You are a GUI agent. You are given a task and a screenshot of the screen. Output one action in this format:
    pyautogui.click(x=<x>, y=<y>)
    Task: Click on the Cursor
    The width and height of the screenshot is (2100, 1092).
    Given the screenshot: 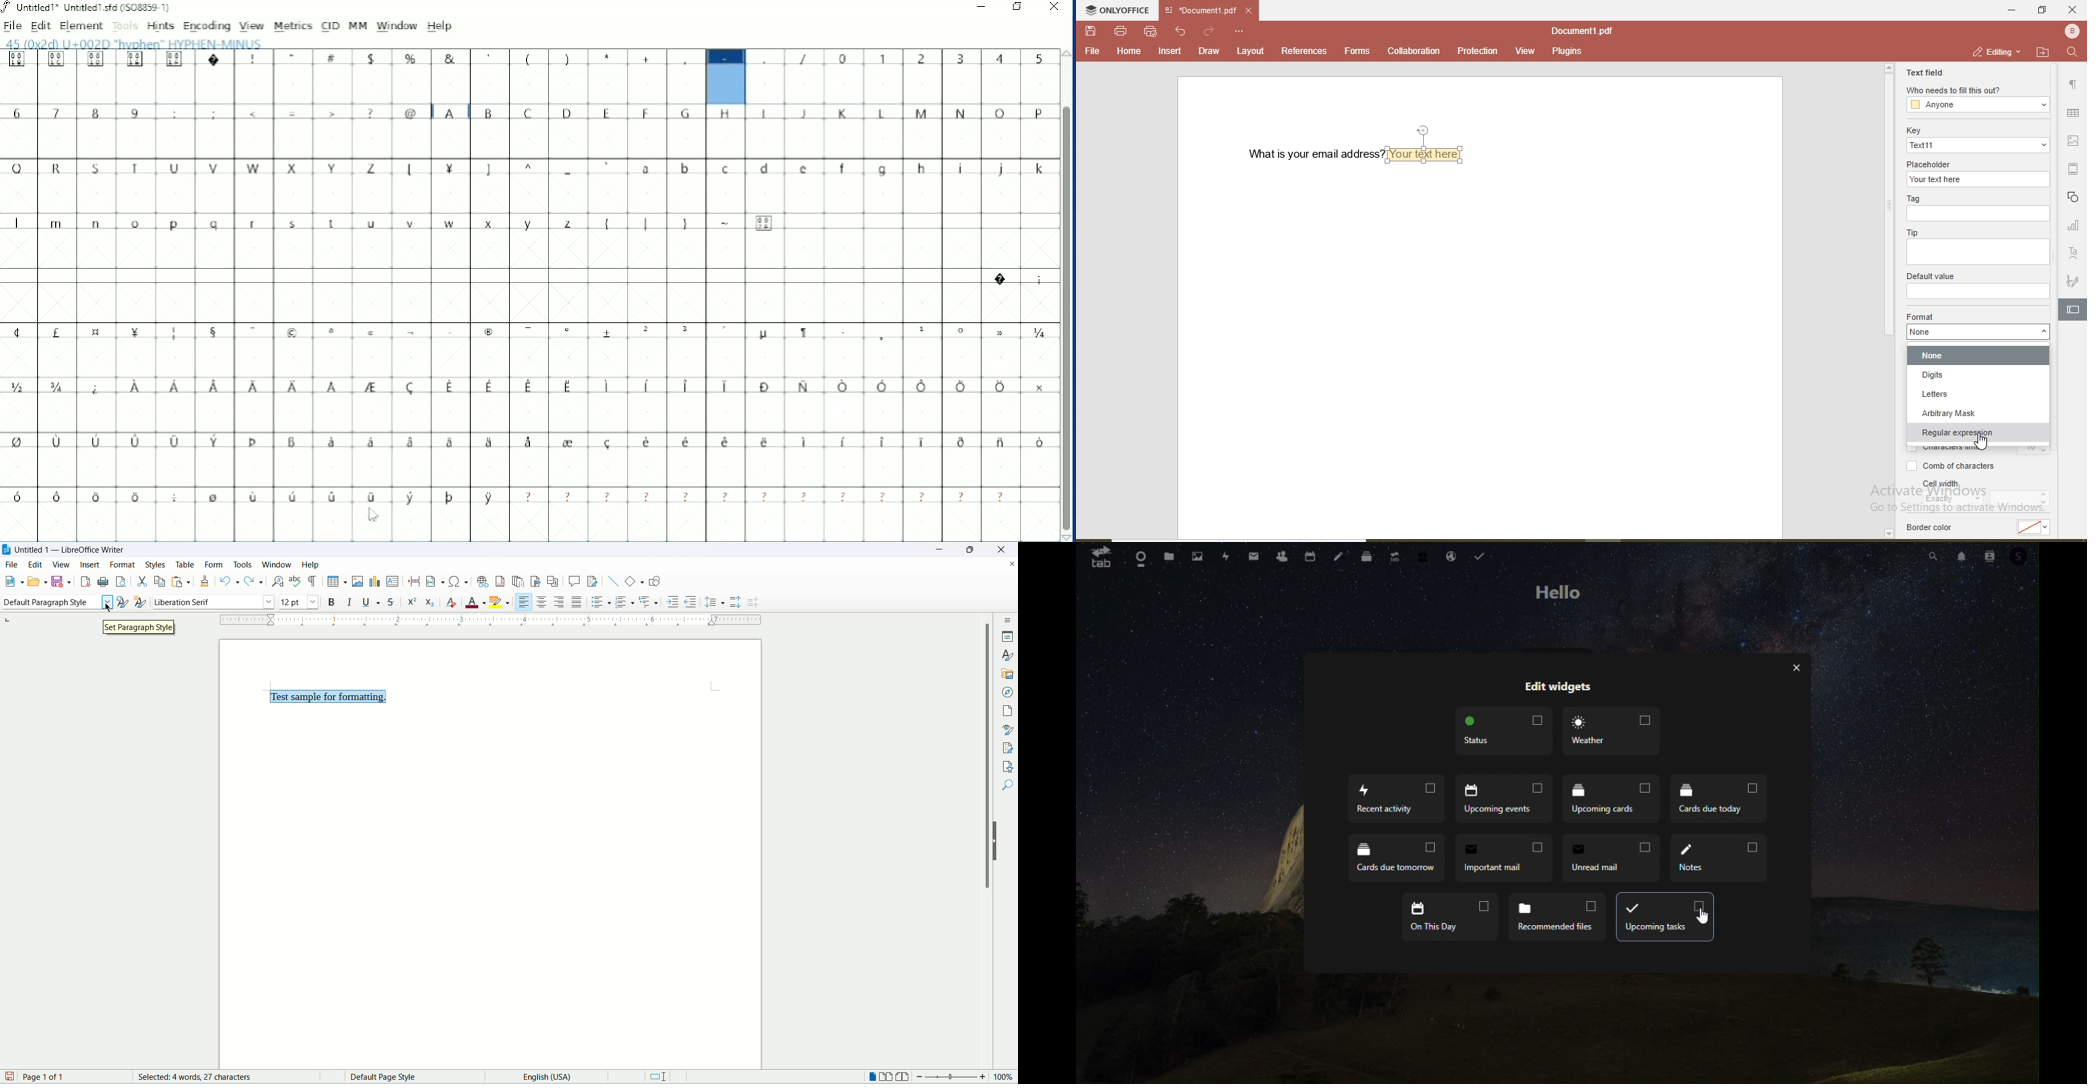 What is the action you would take?
    pyautogui.click(x=1703, y=917)
    